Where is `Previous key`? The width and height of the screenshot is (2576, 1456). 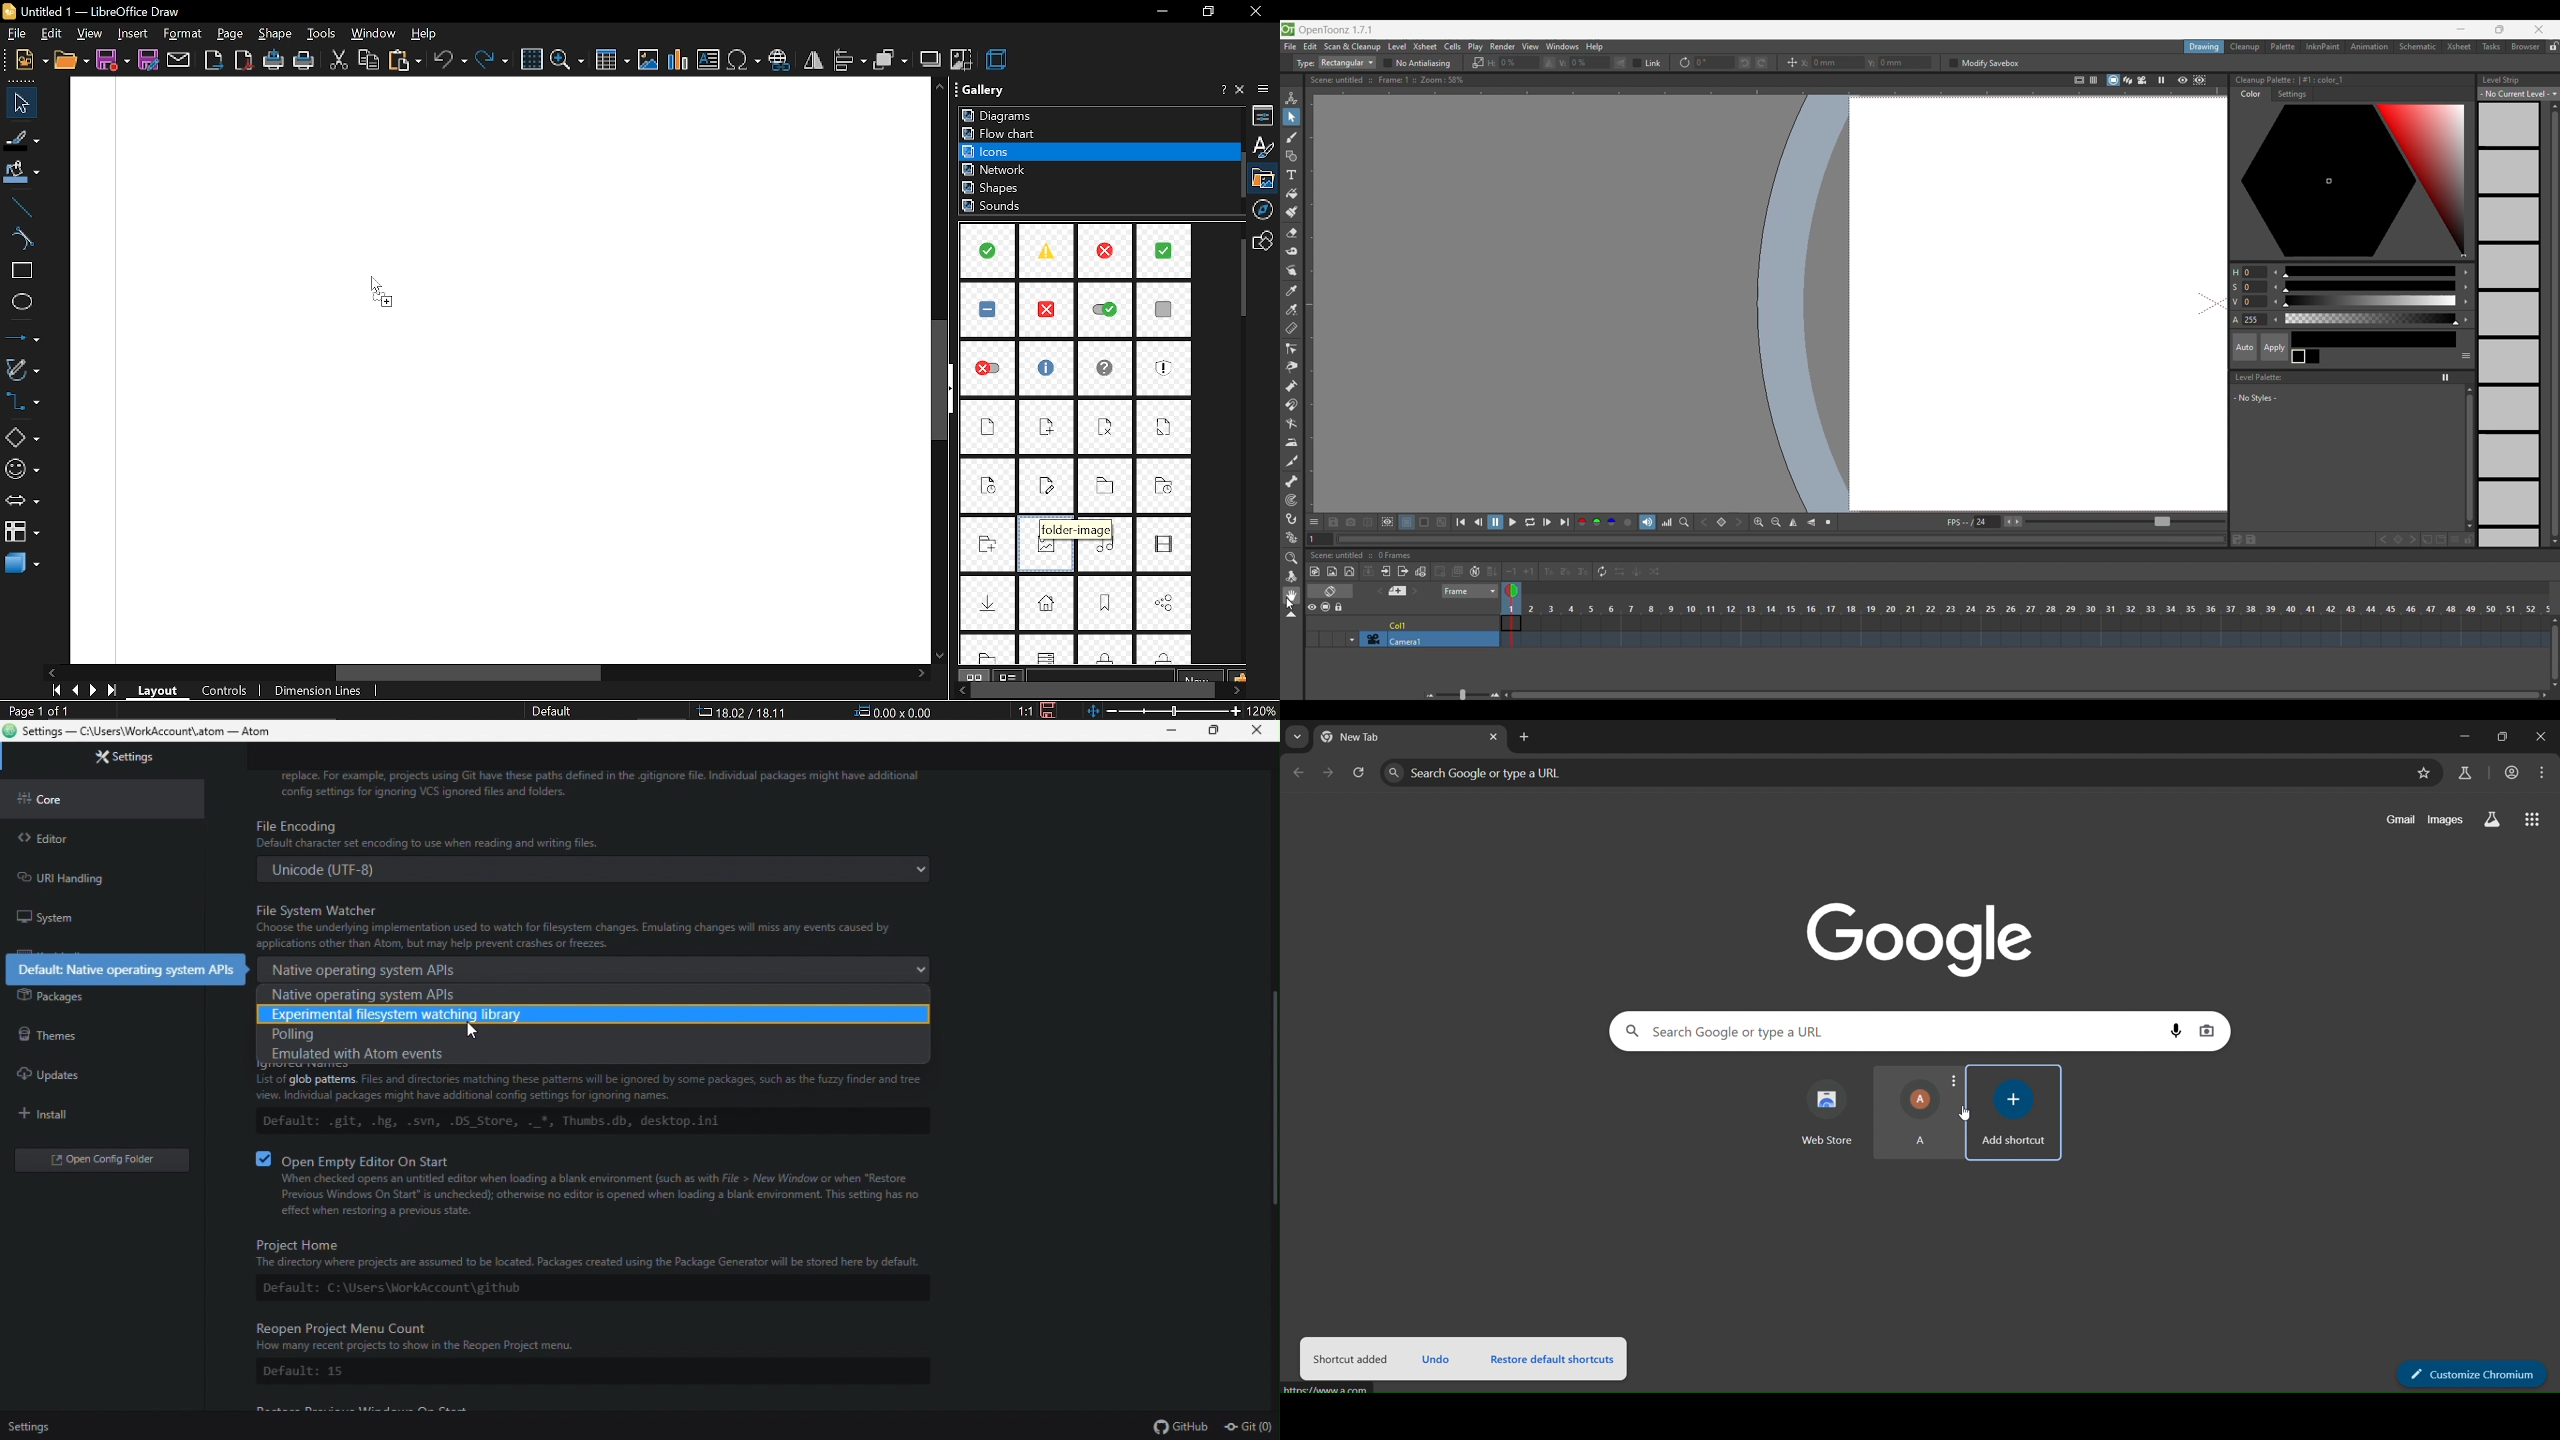
Previous key is located at coordinates (2377, 539).